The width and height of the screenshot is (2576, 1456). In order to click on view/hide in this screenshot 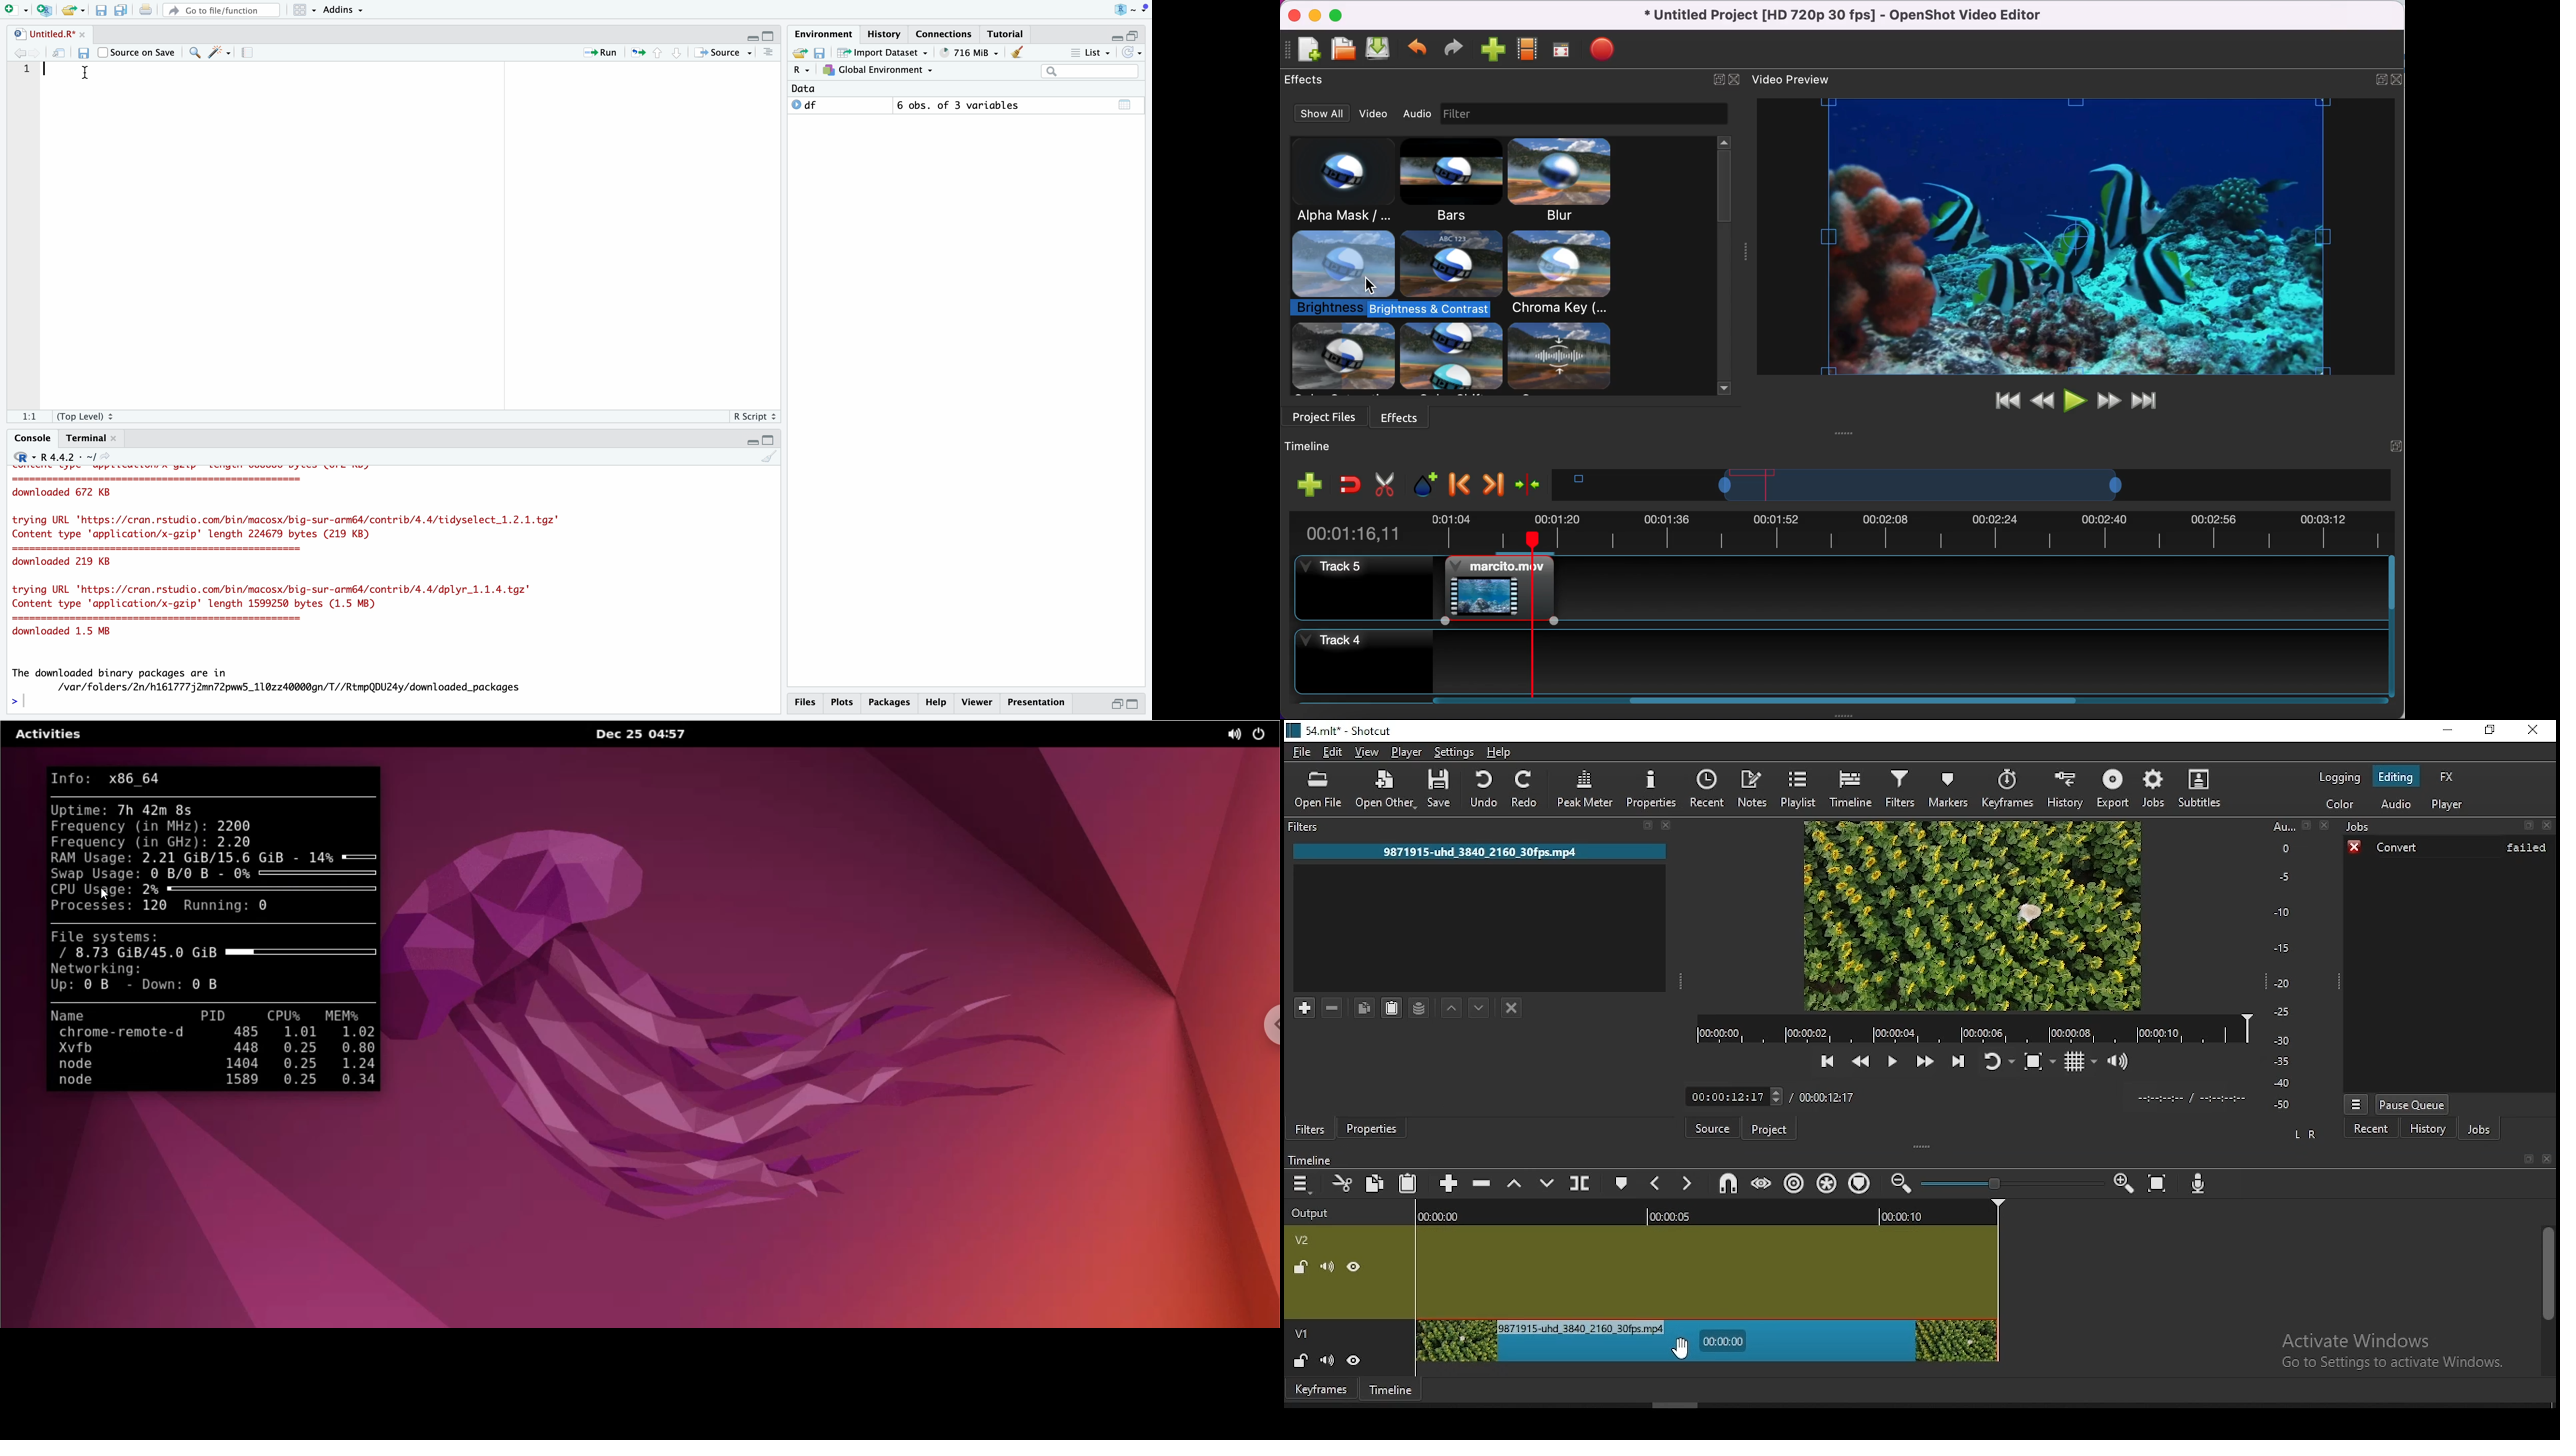, I will do `click(1355, 1359)`.